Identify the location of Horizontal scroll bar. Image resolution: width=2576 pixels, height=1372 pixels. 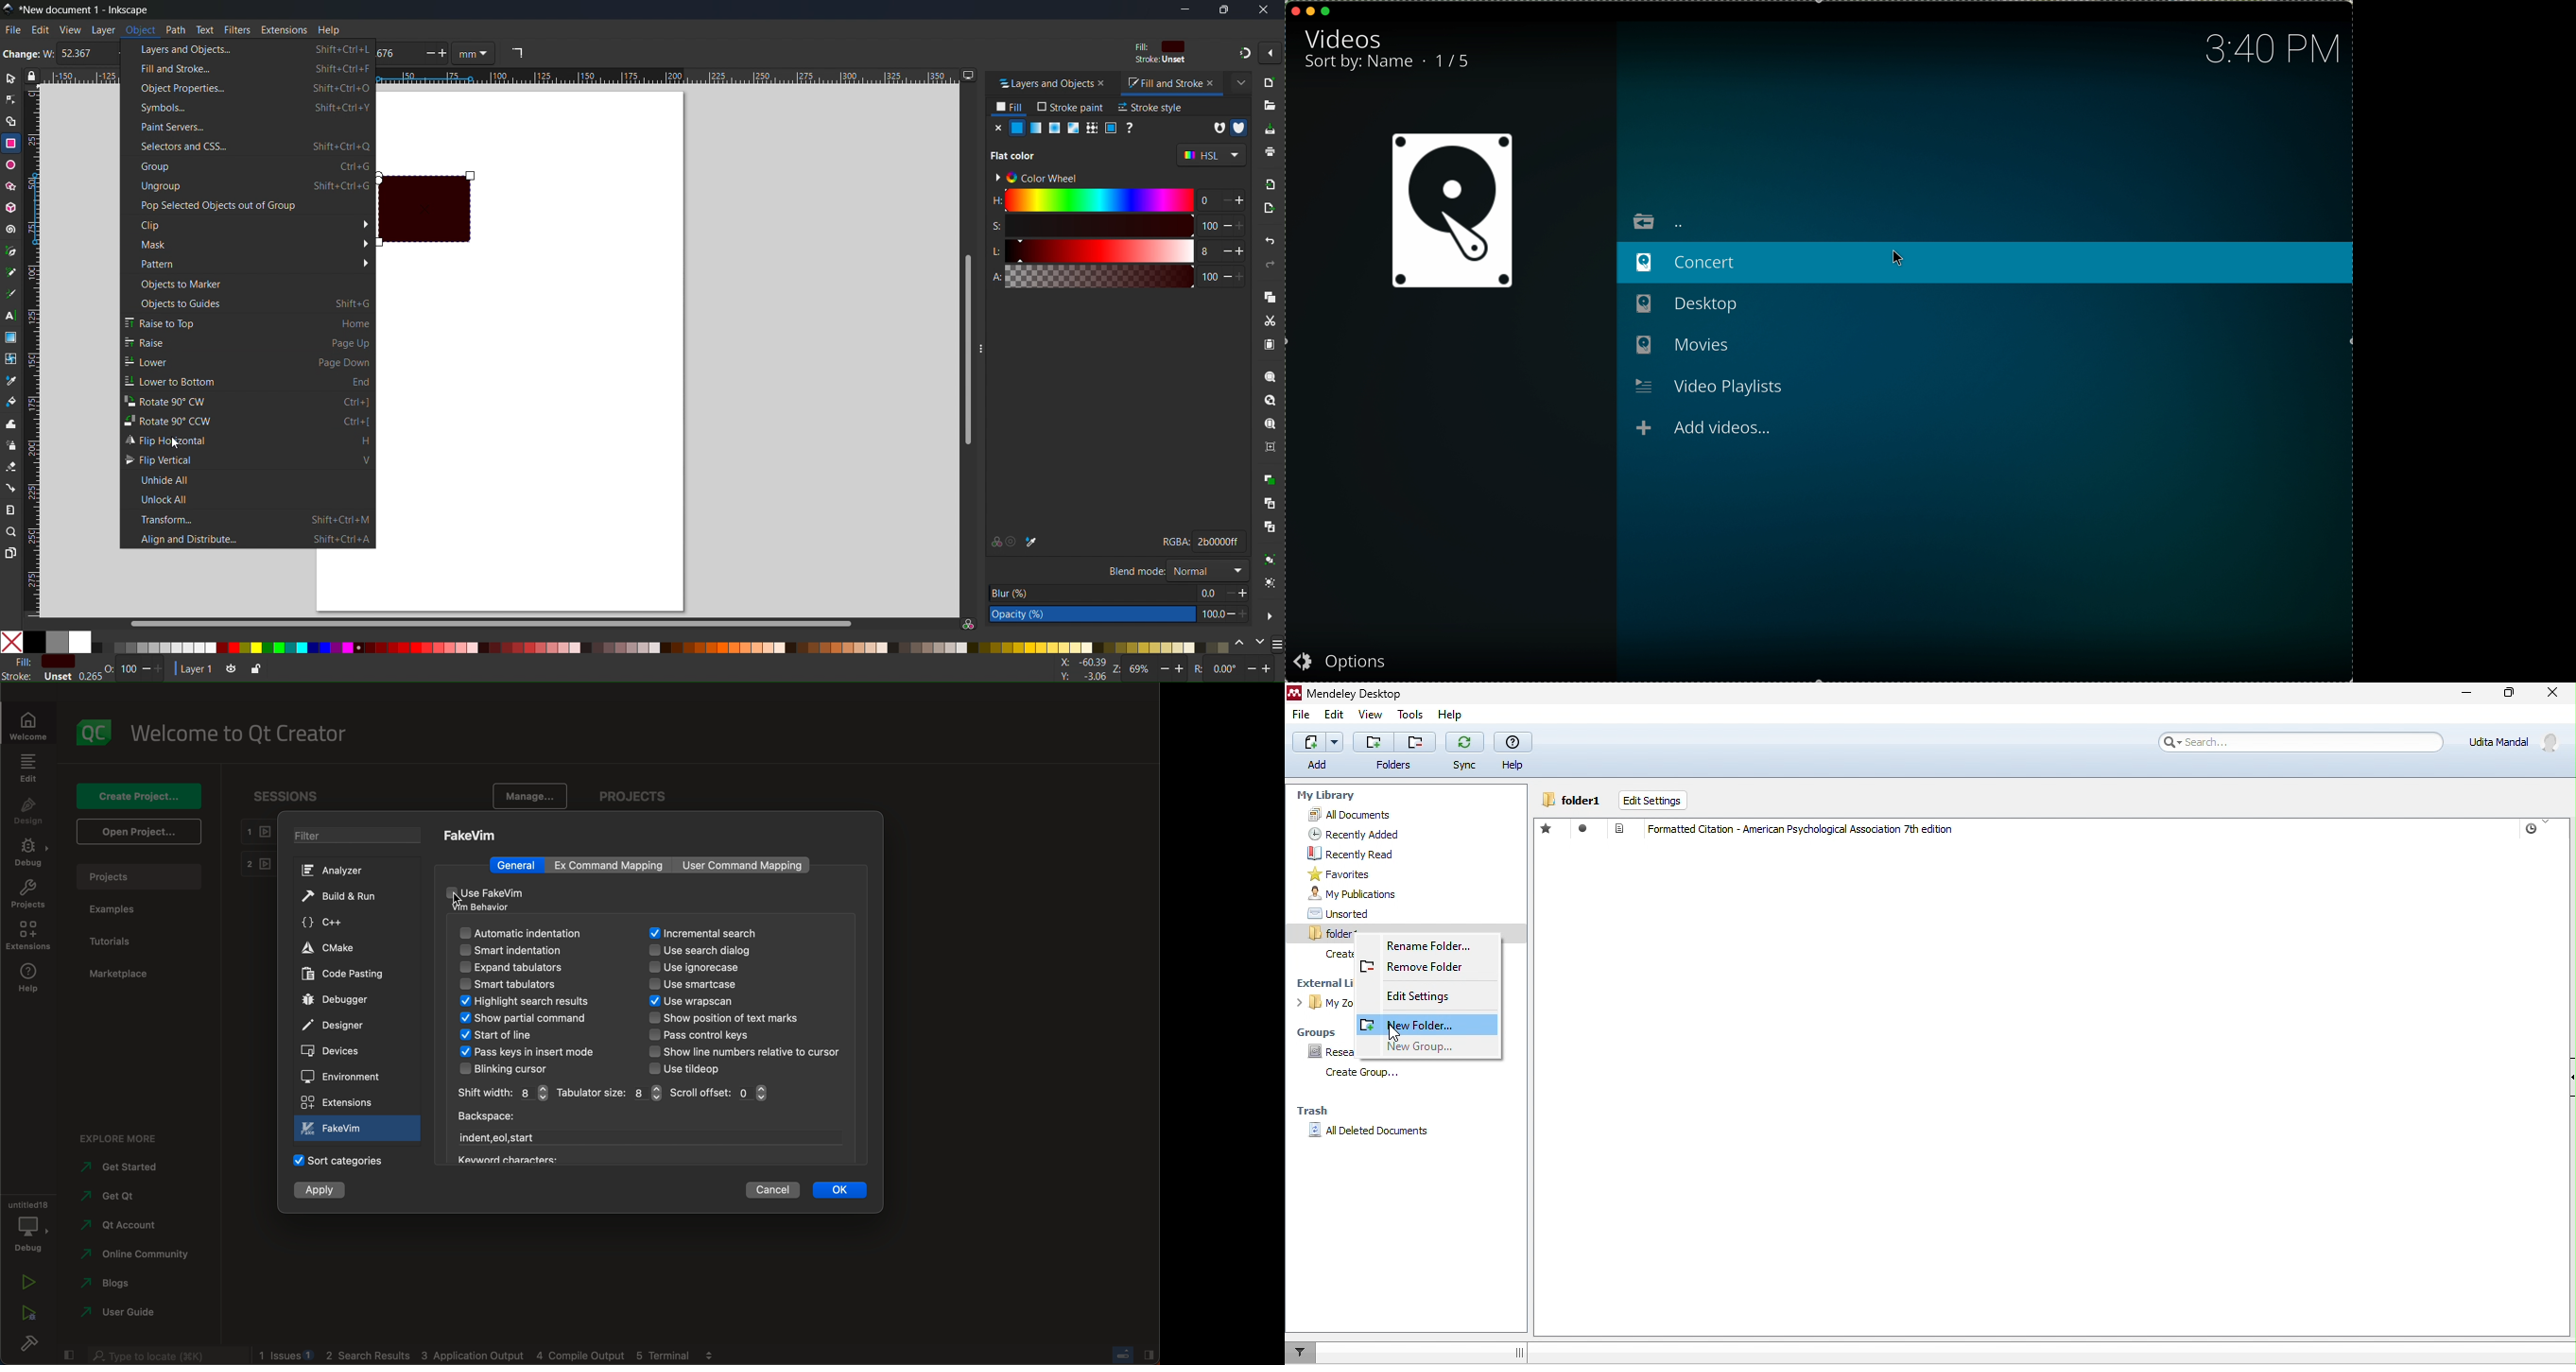
(489, 622).